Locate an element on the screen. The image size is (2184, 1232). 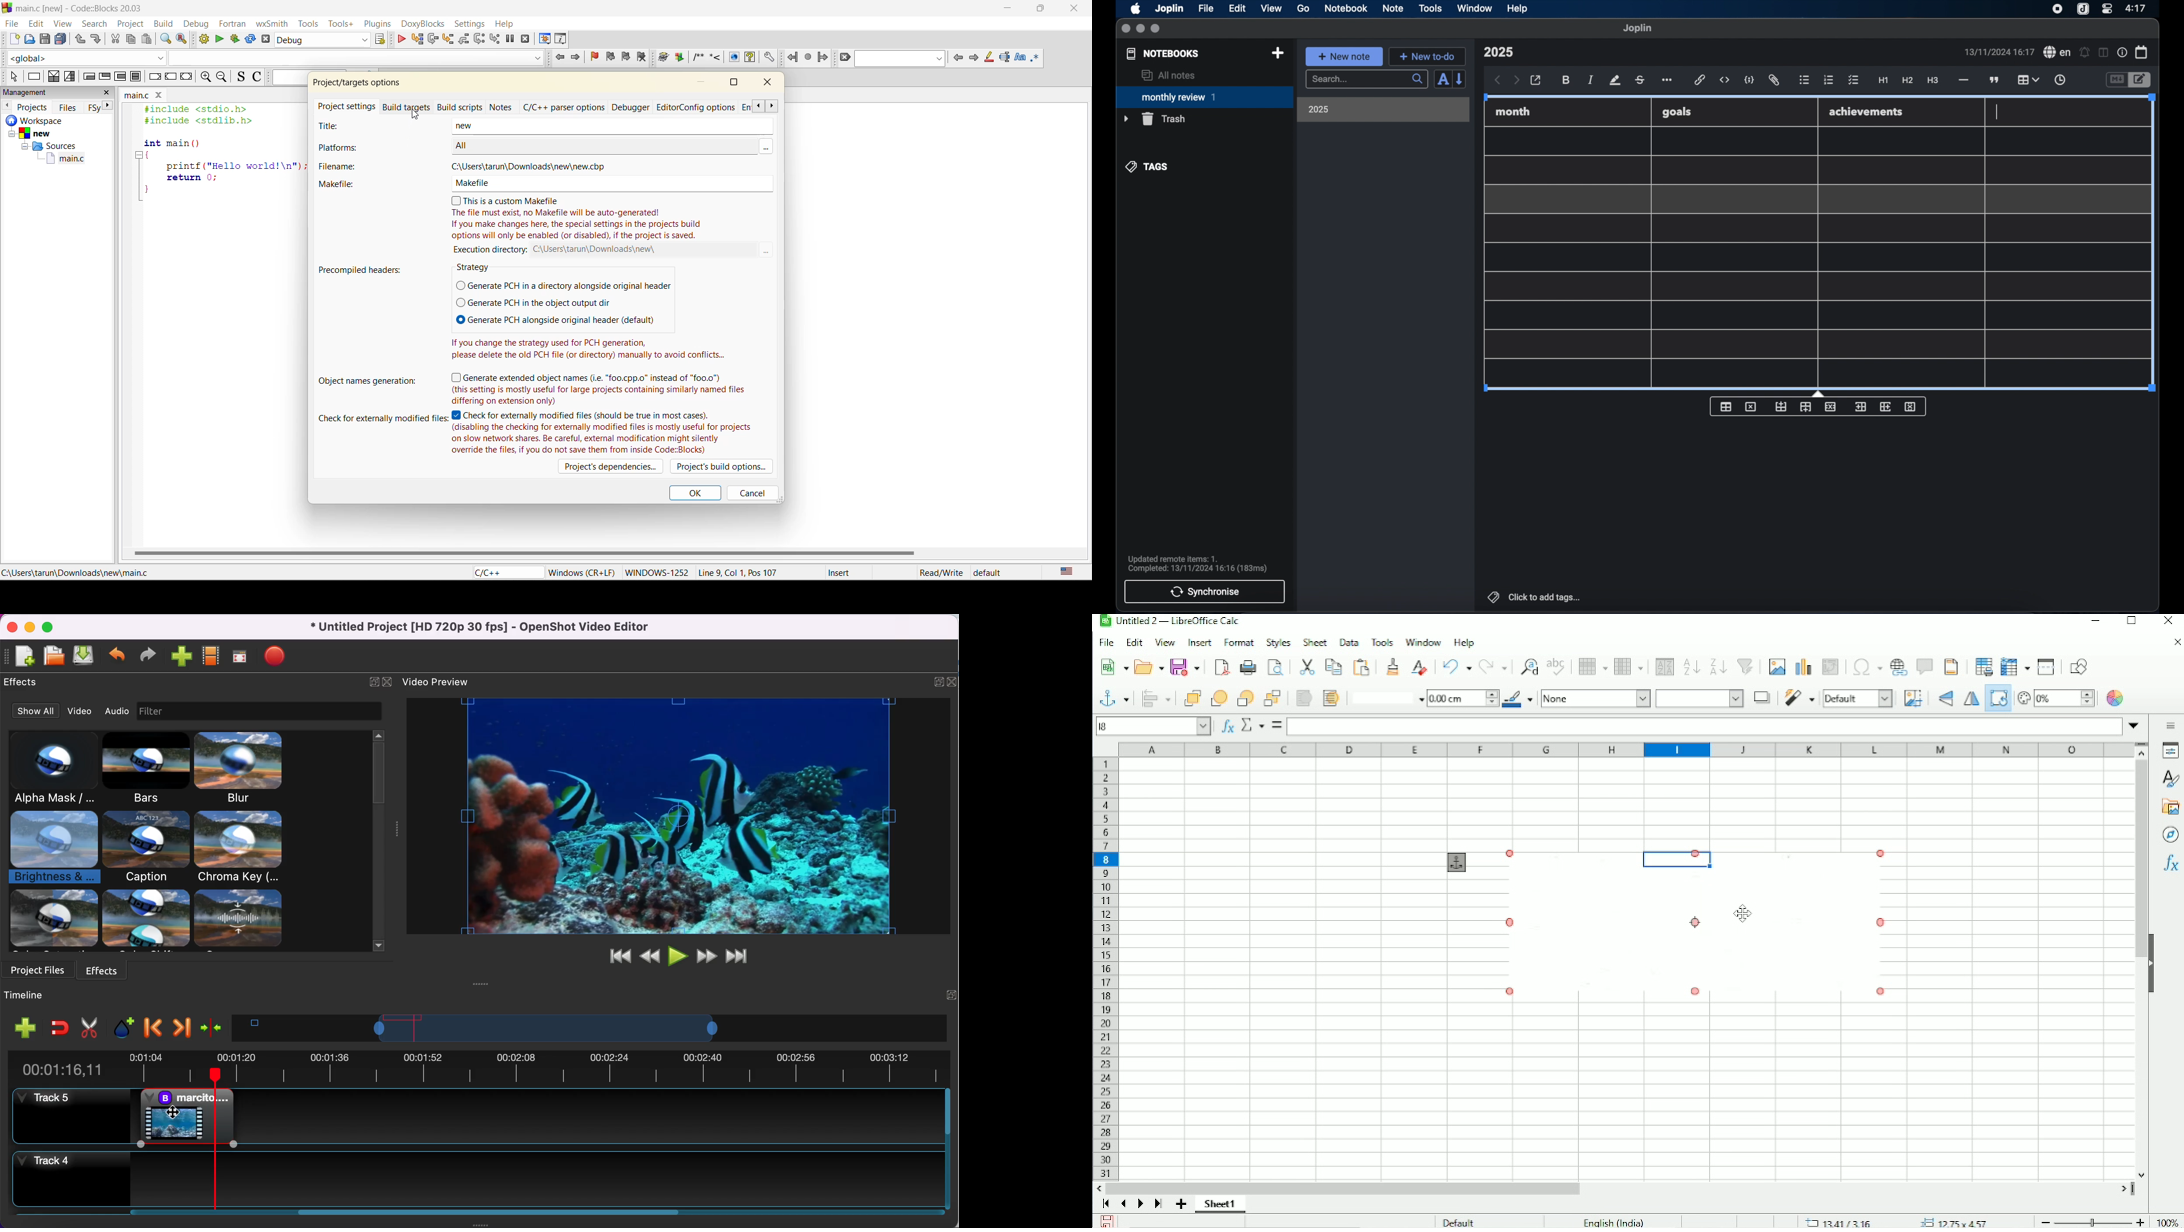
heading 3 is located at coordinates (1933, 81).